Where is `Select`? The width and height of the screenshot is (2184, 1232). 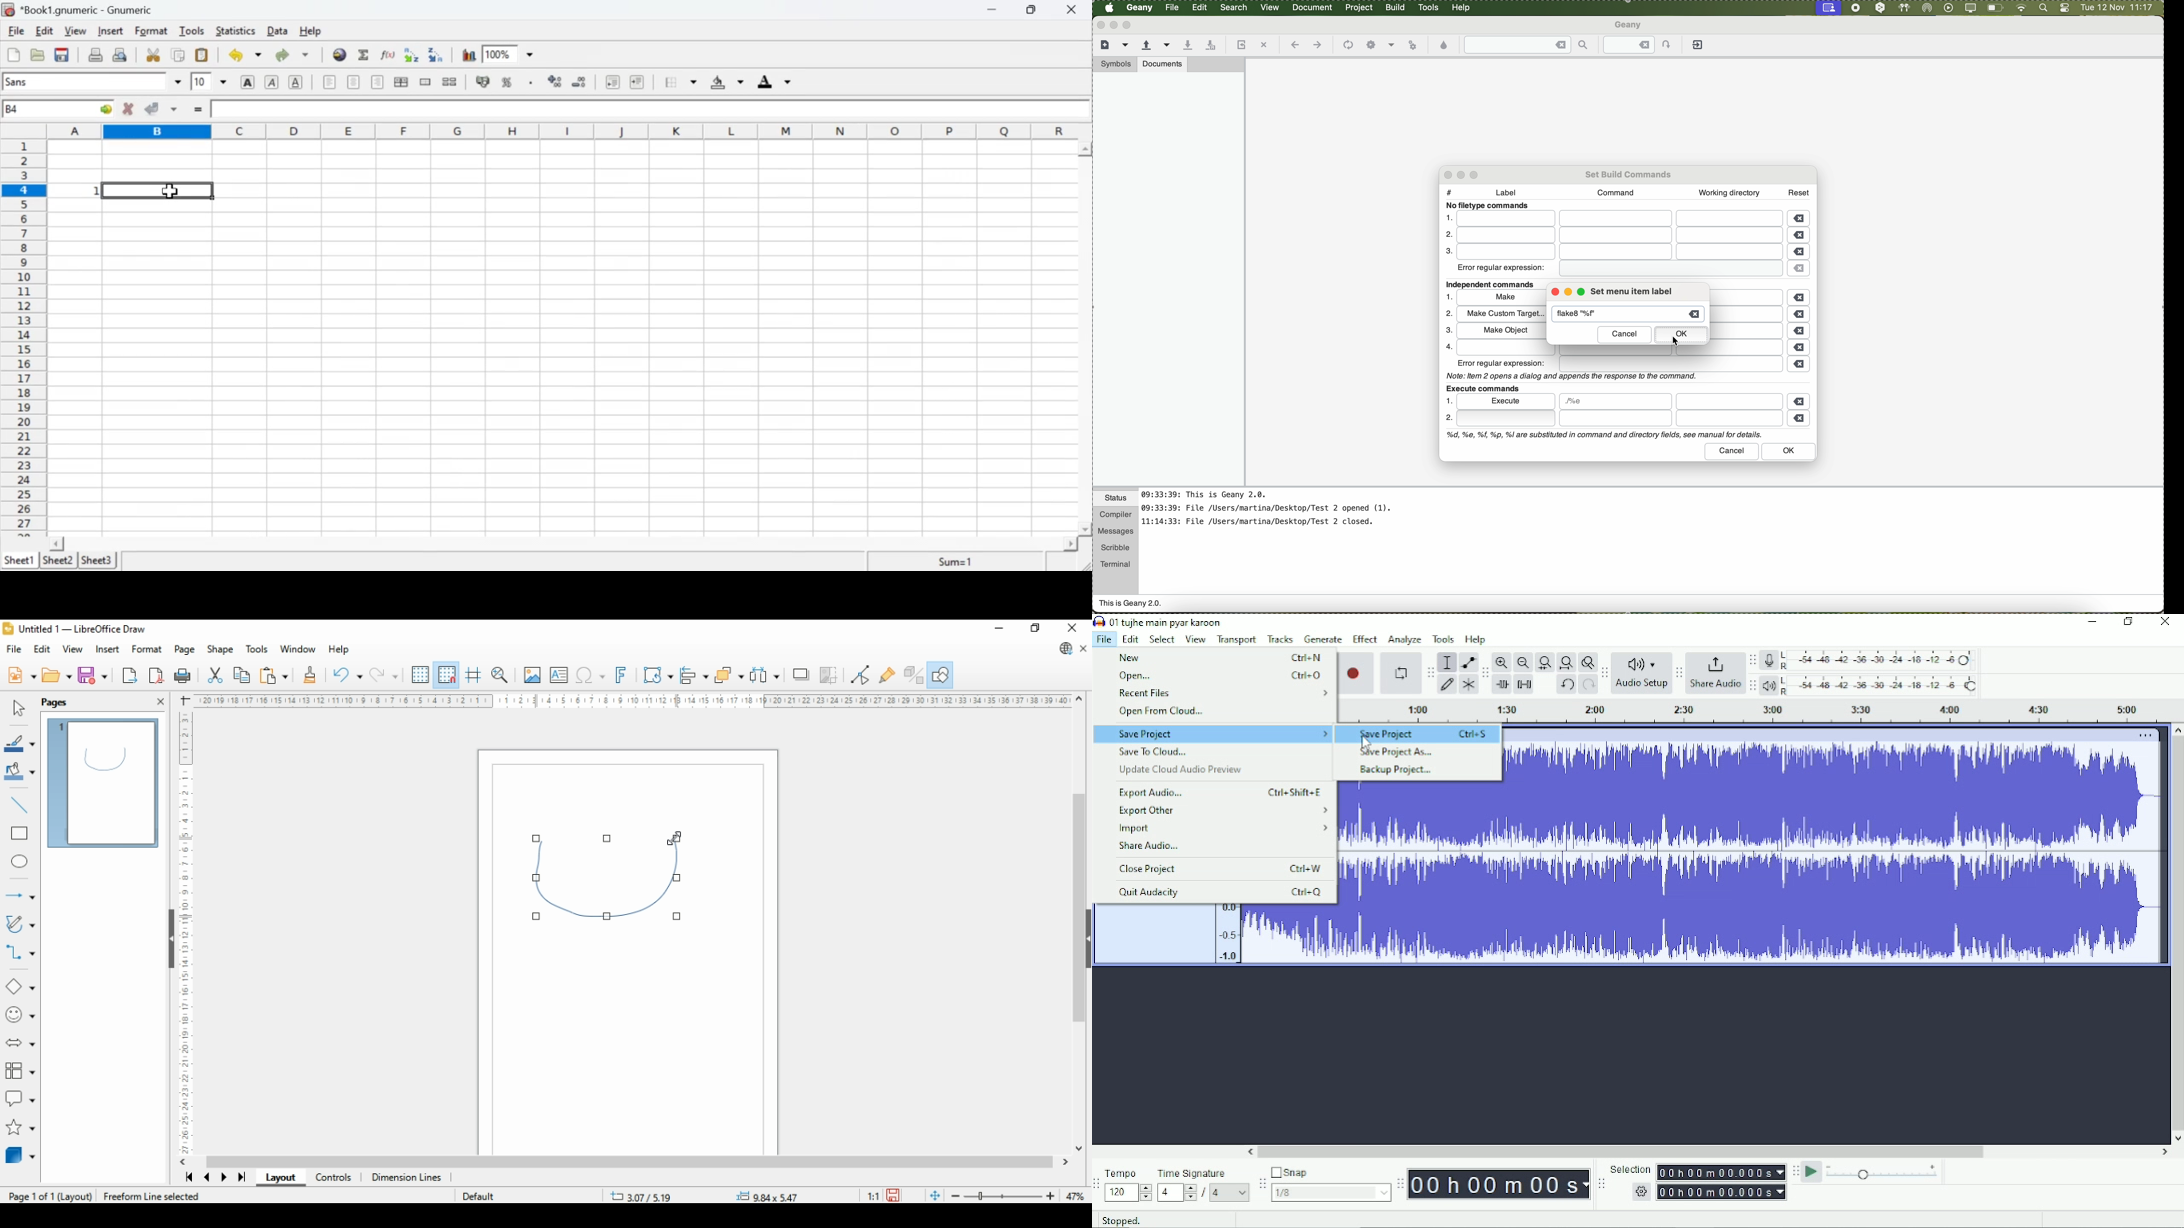 Select is located at coordinates (1161, 639).